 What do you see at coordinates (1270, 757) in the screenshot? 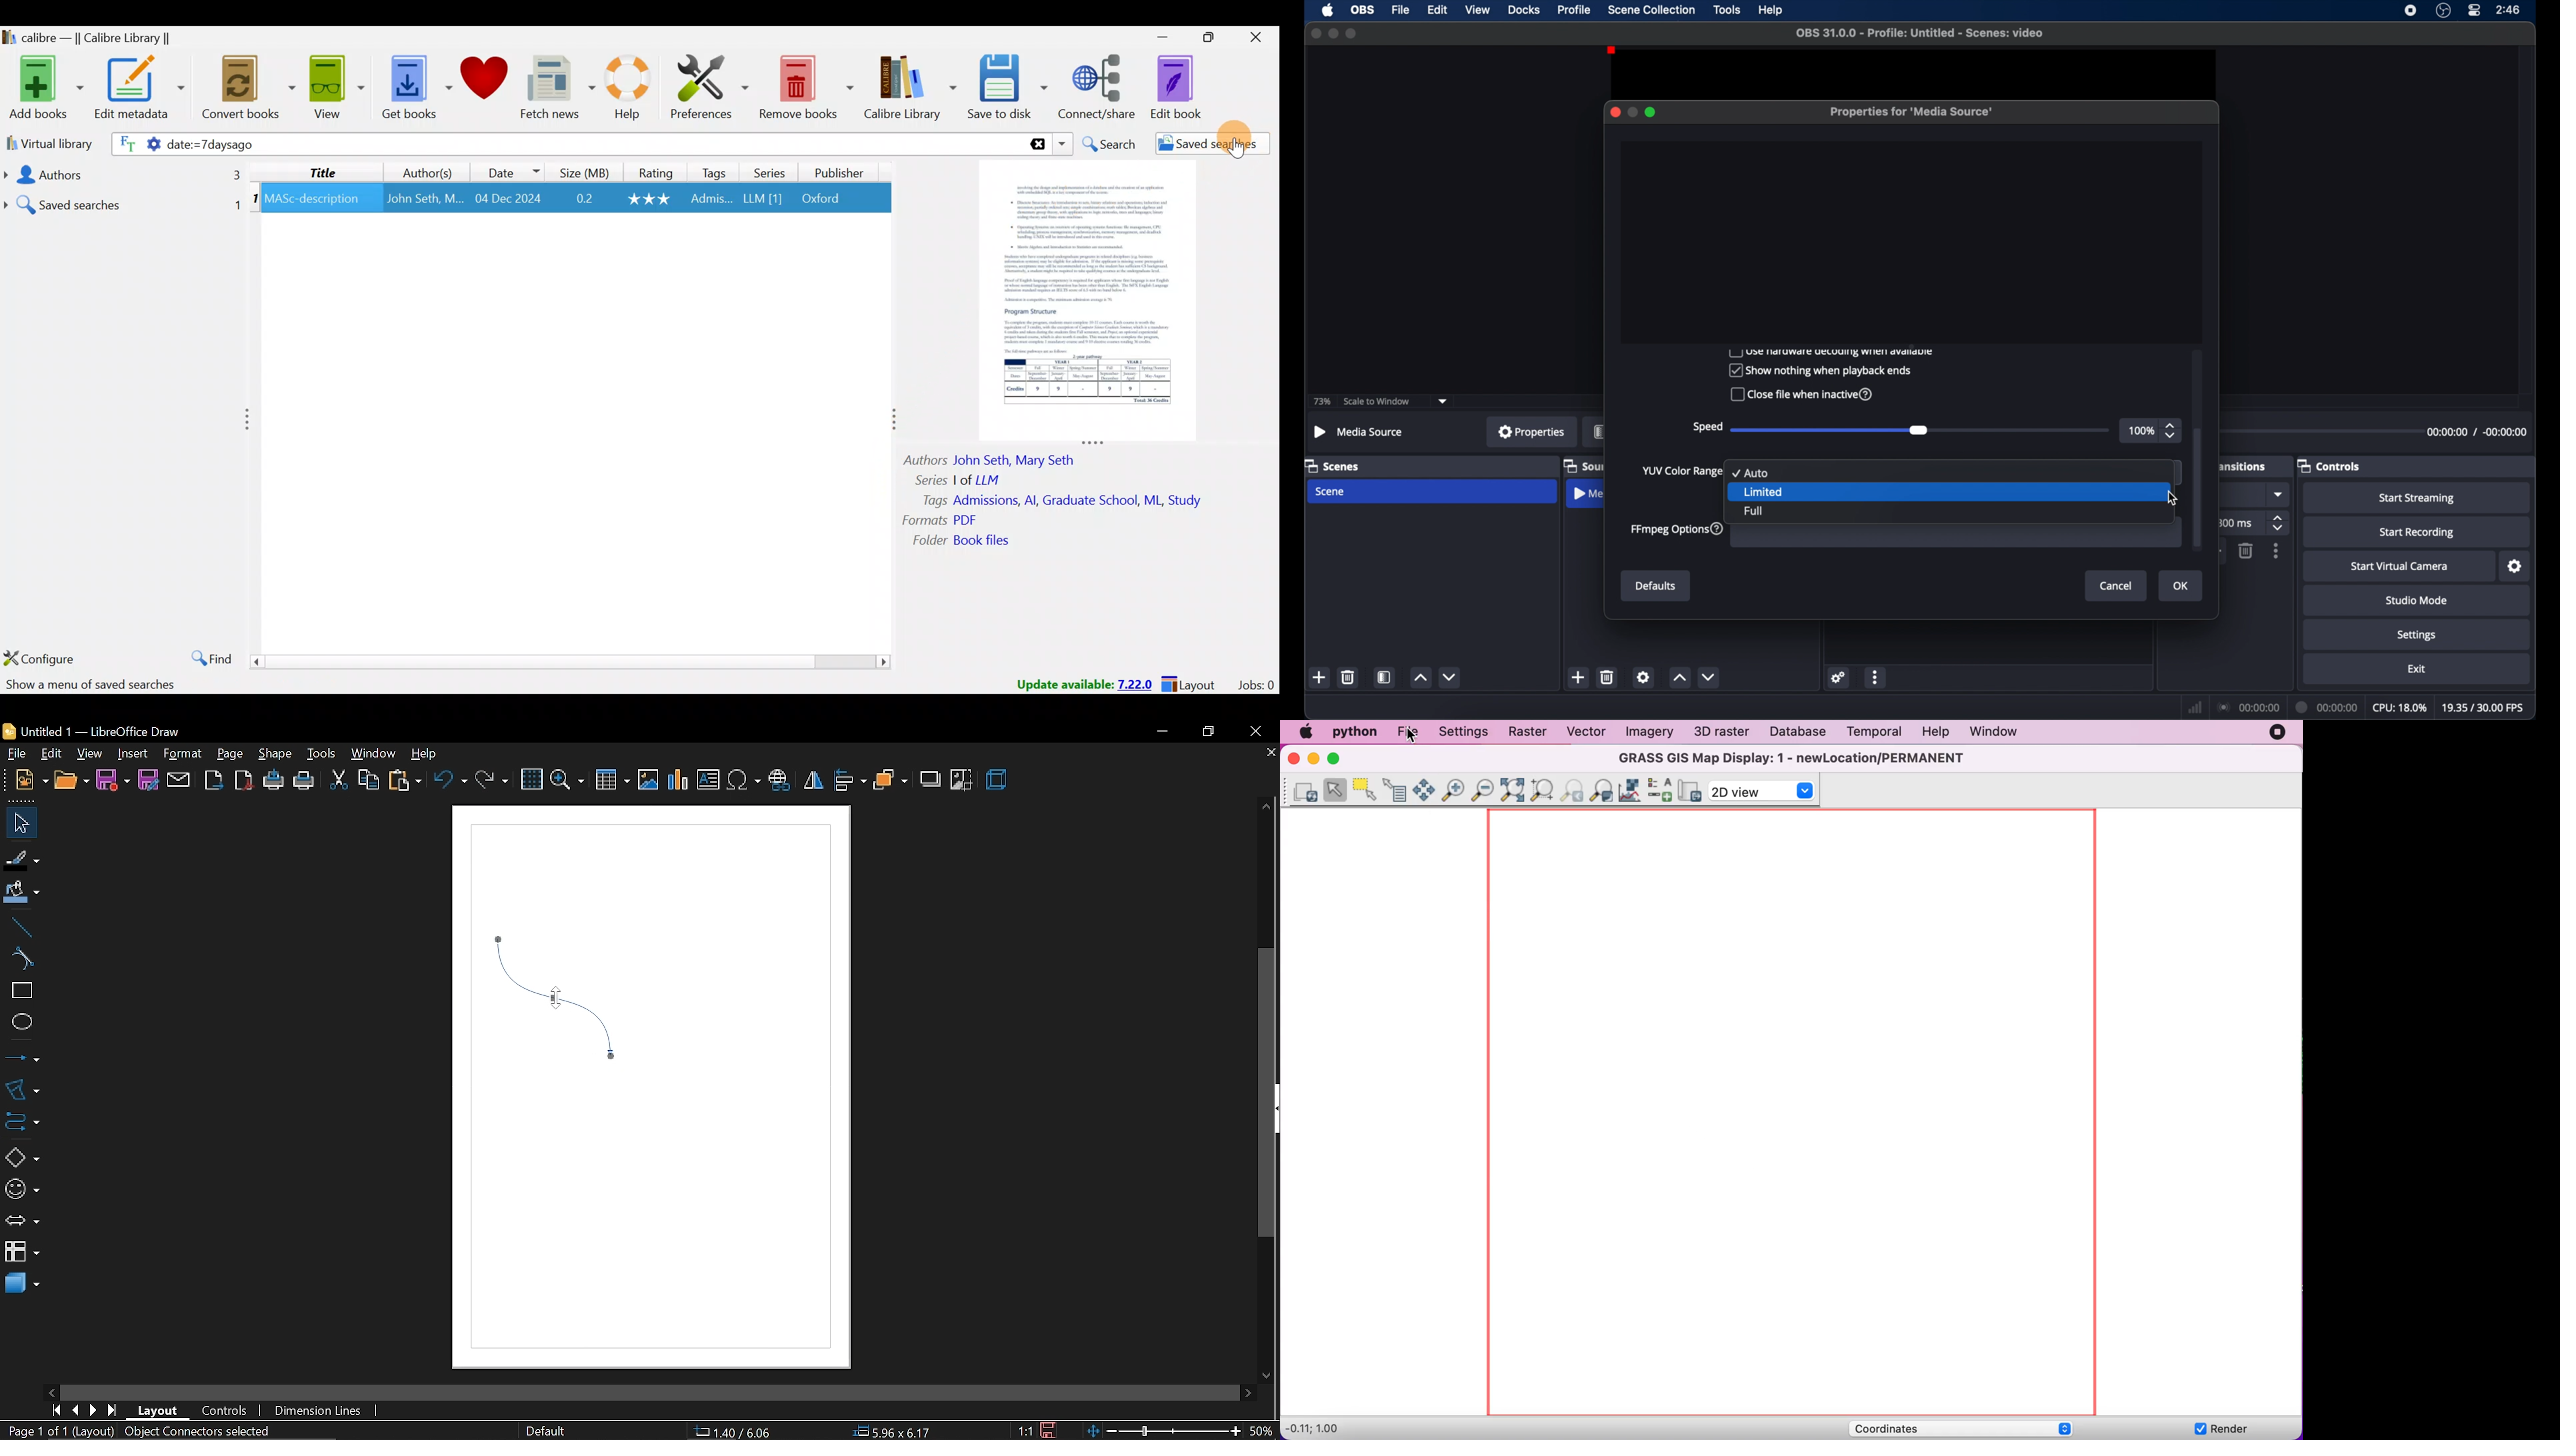
I see `close current tab` at bounding box center [1270, 757].